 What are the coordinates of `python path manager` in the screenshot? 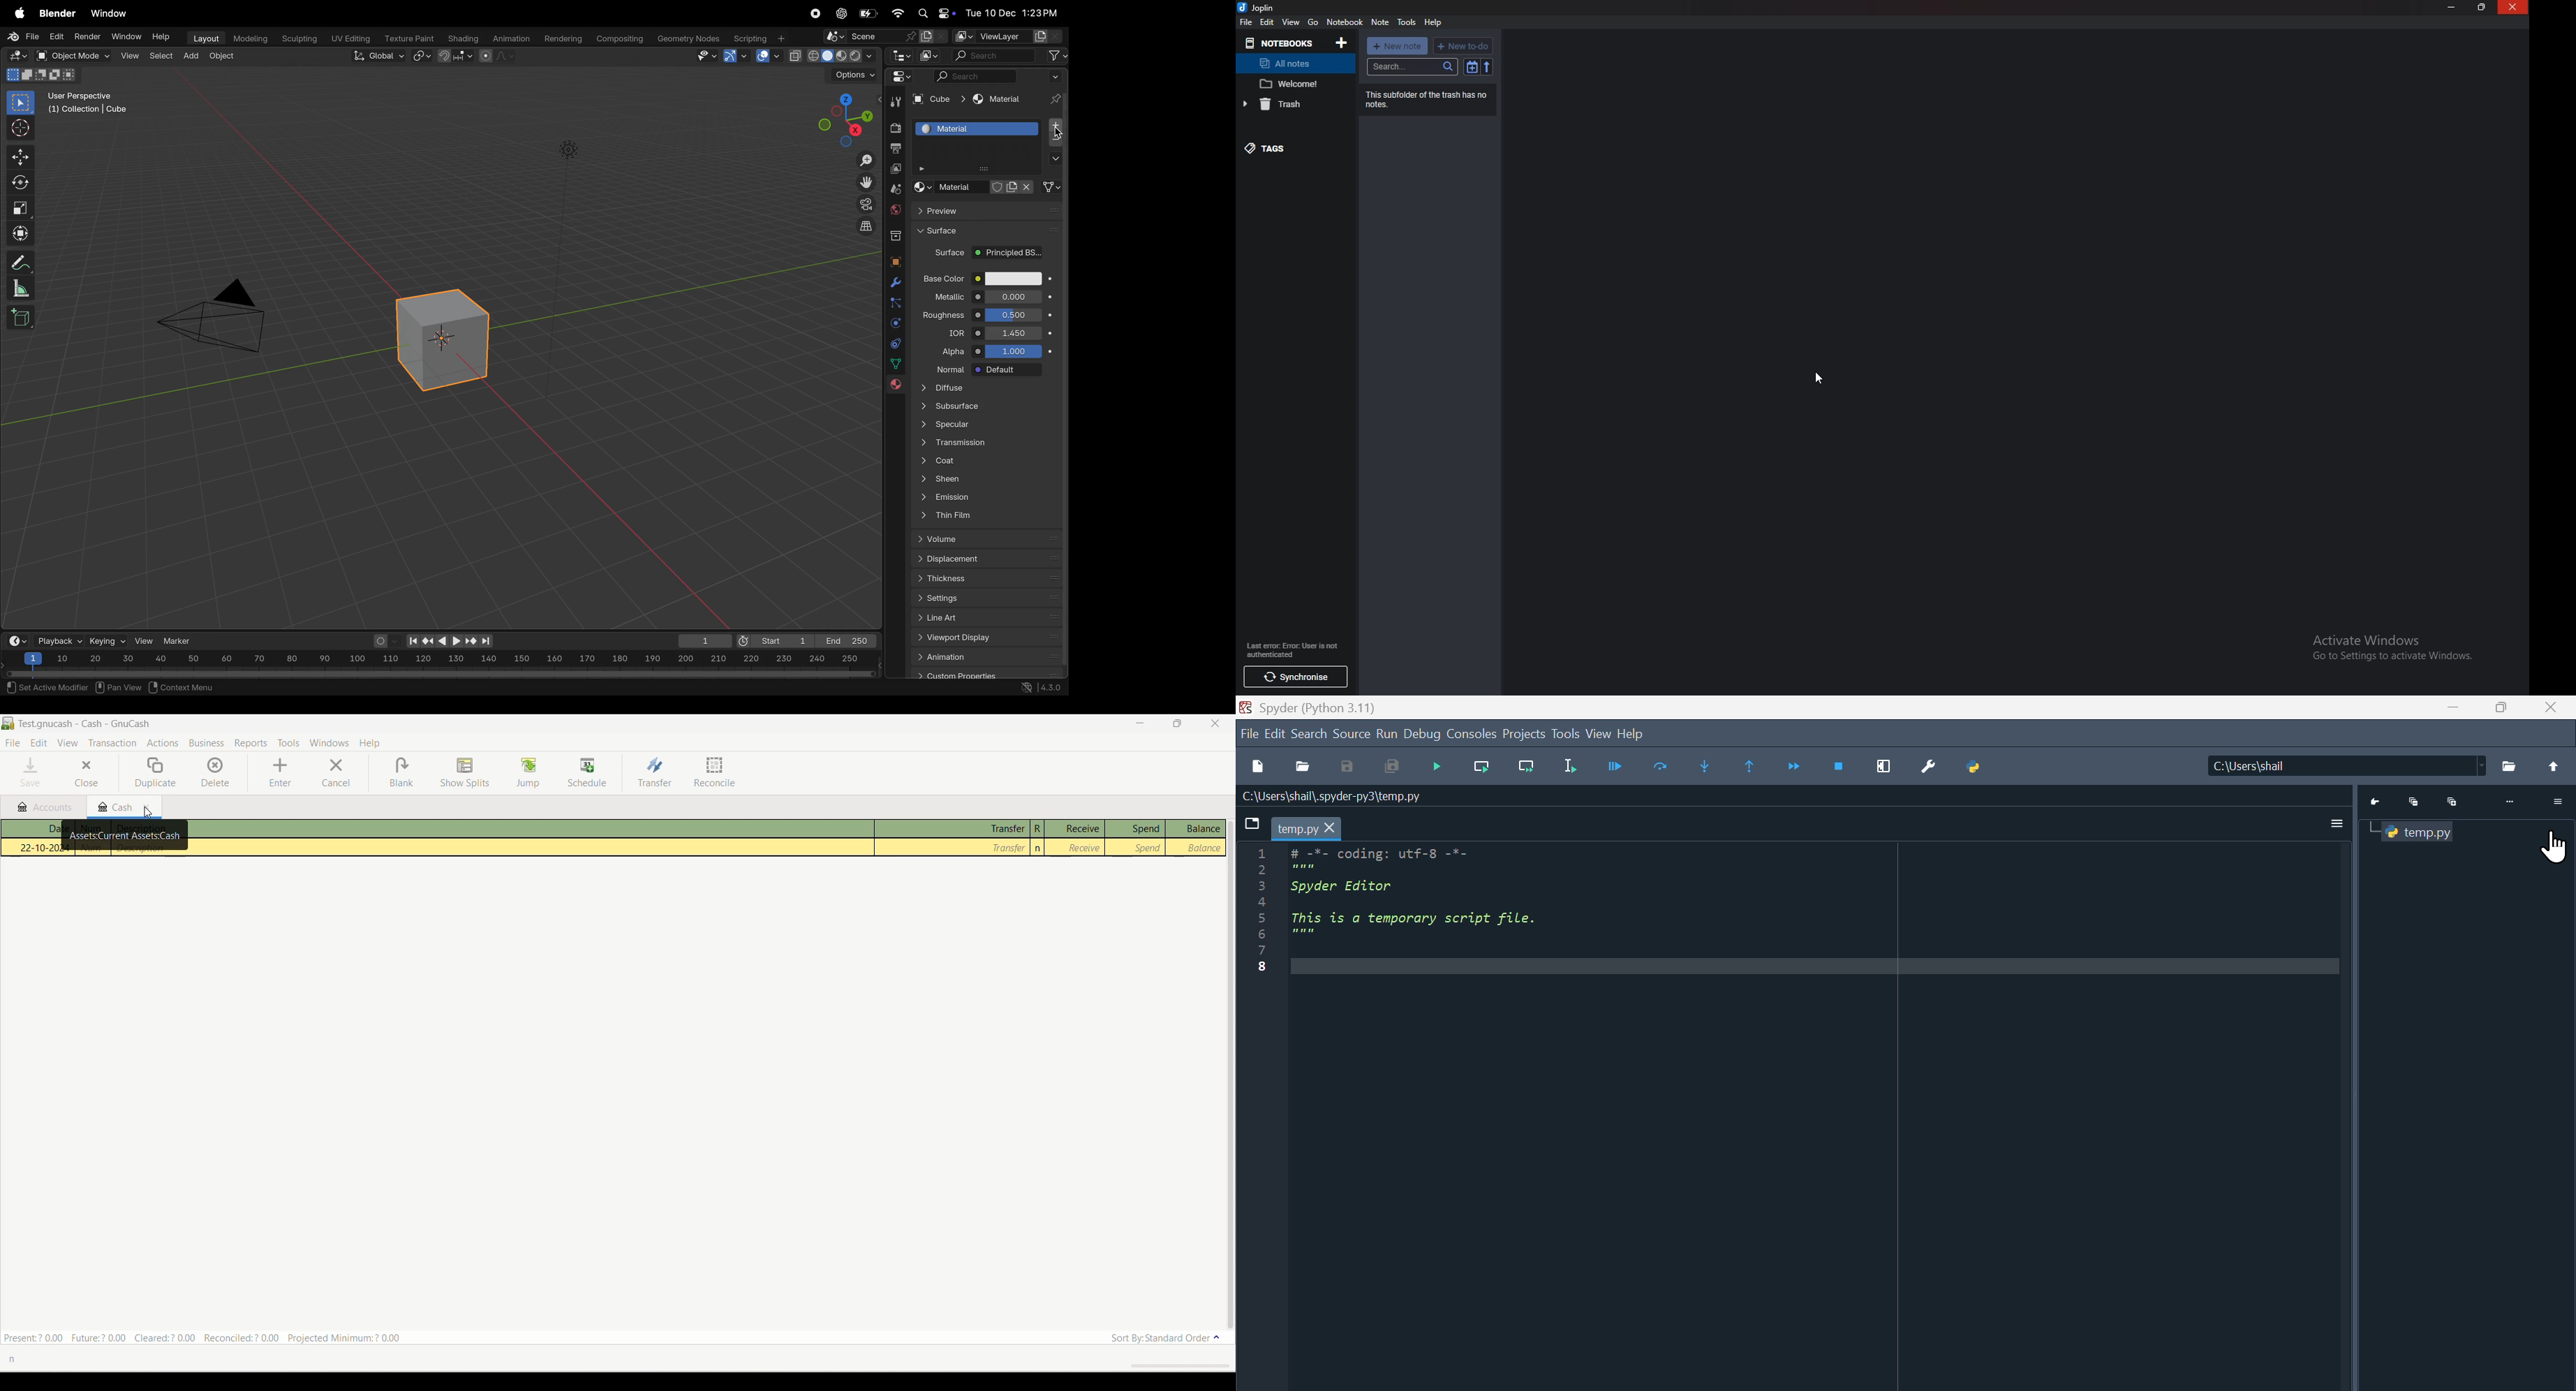 It's located at (1972, 769).